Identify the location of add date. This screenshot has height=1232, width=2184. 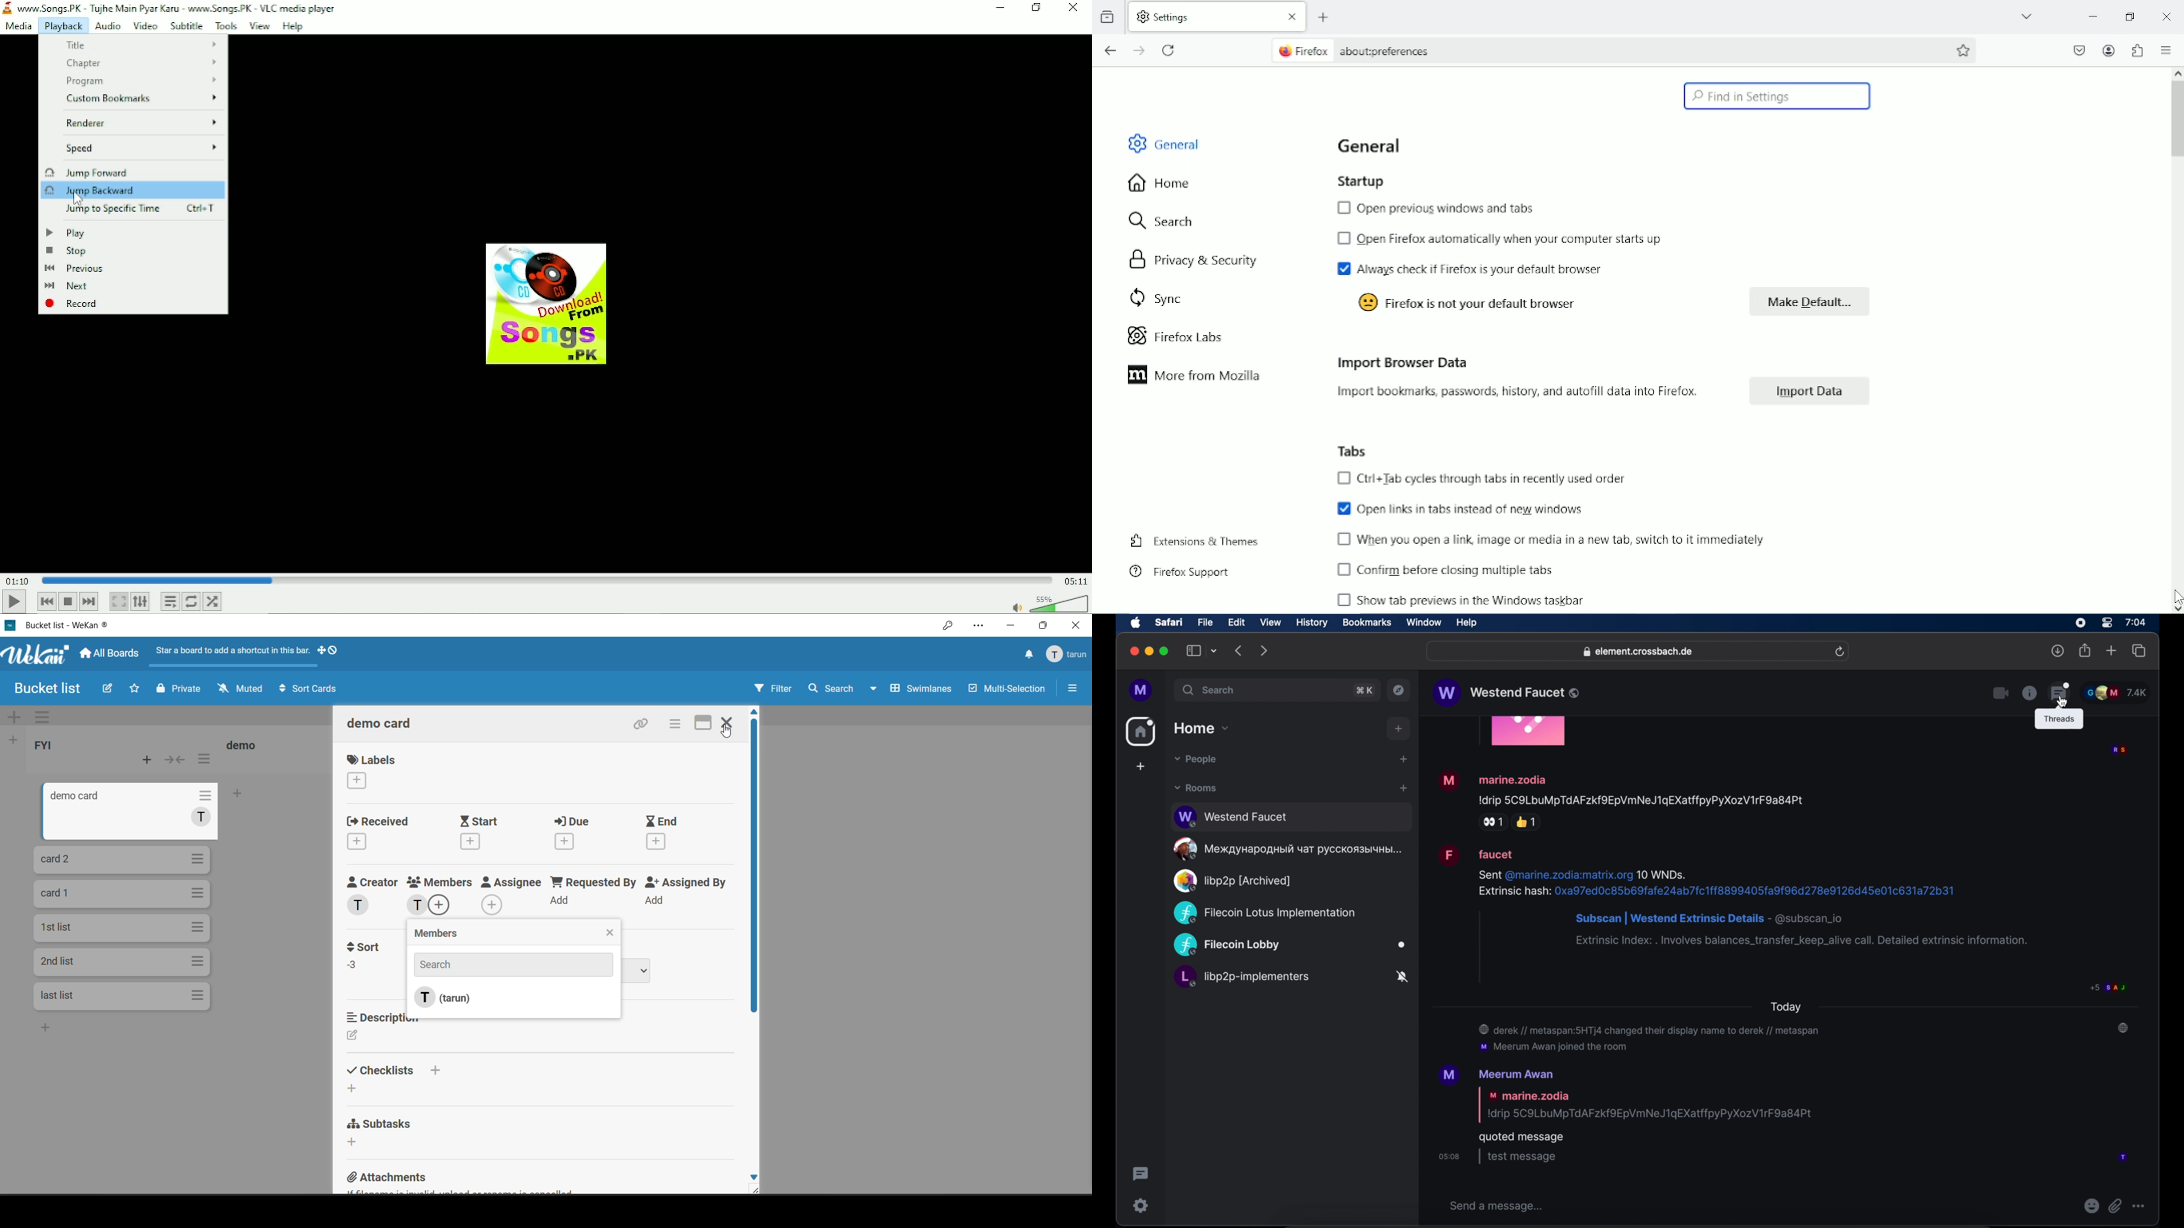
(566, 842).